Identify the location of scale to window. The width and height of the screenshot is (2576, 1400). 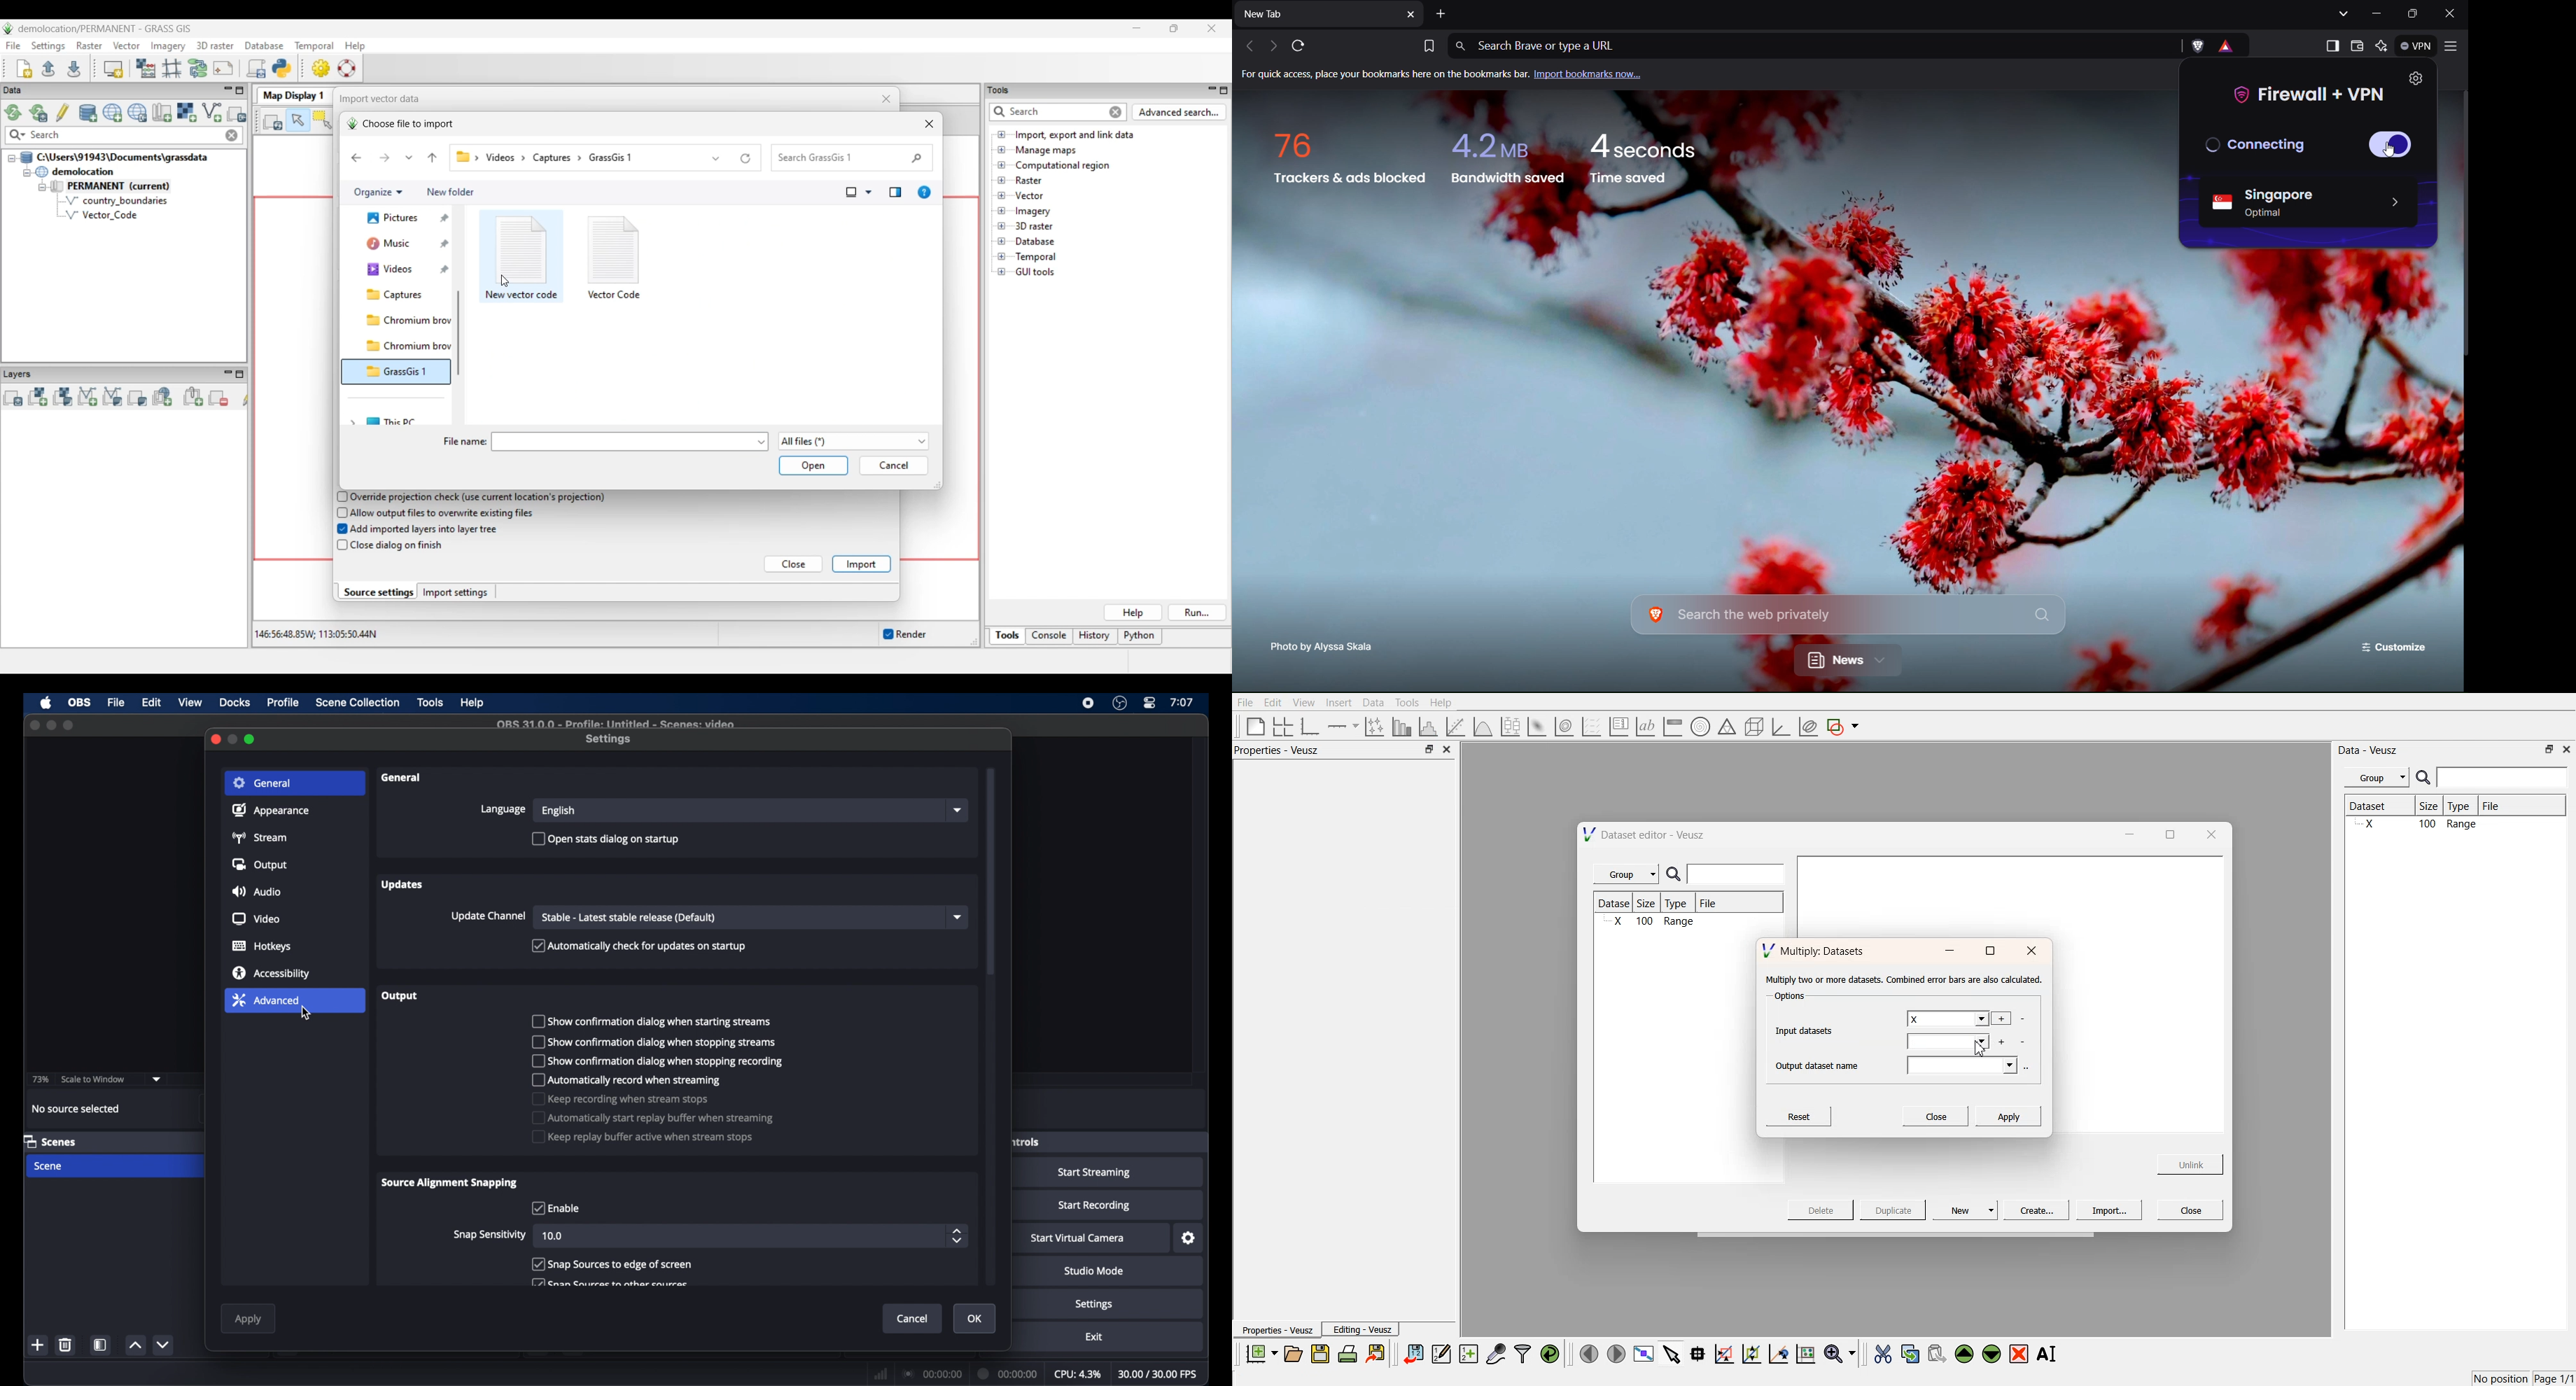
(95, 1079).